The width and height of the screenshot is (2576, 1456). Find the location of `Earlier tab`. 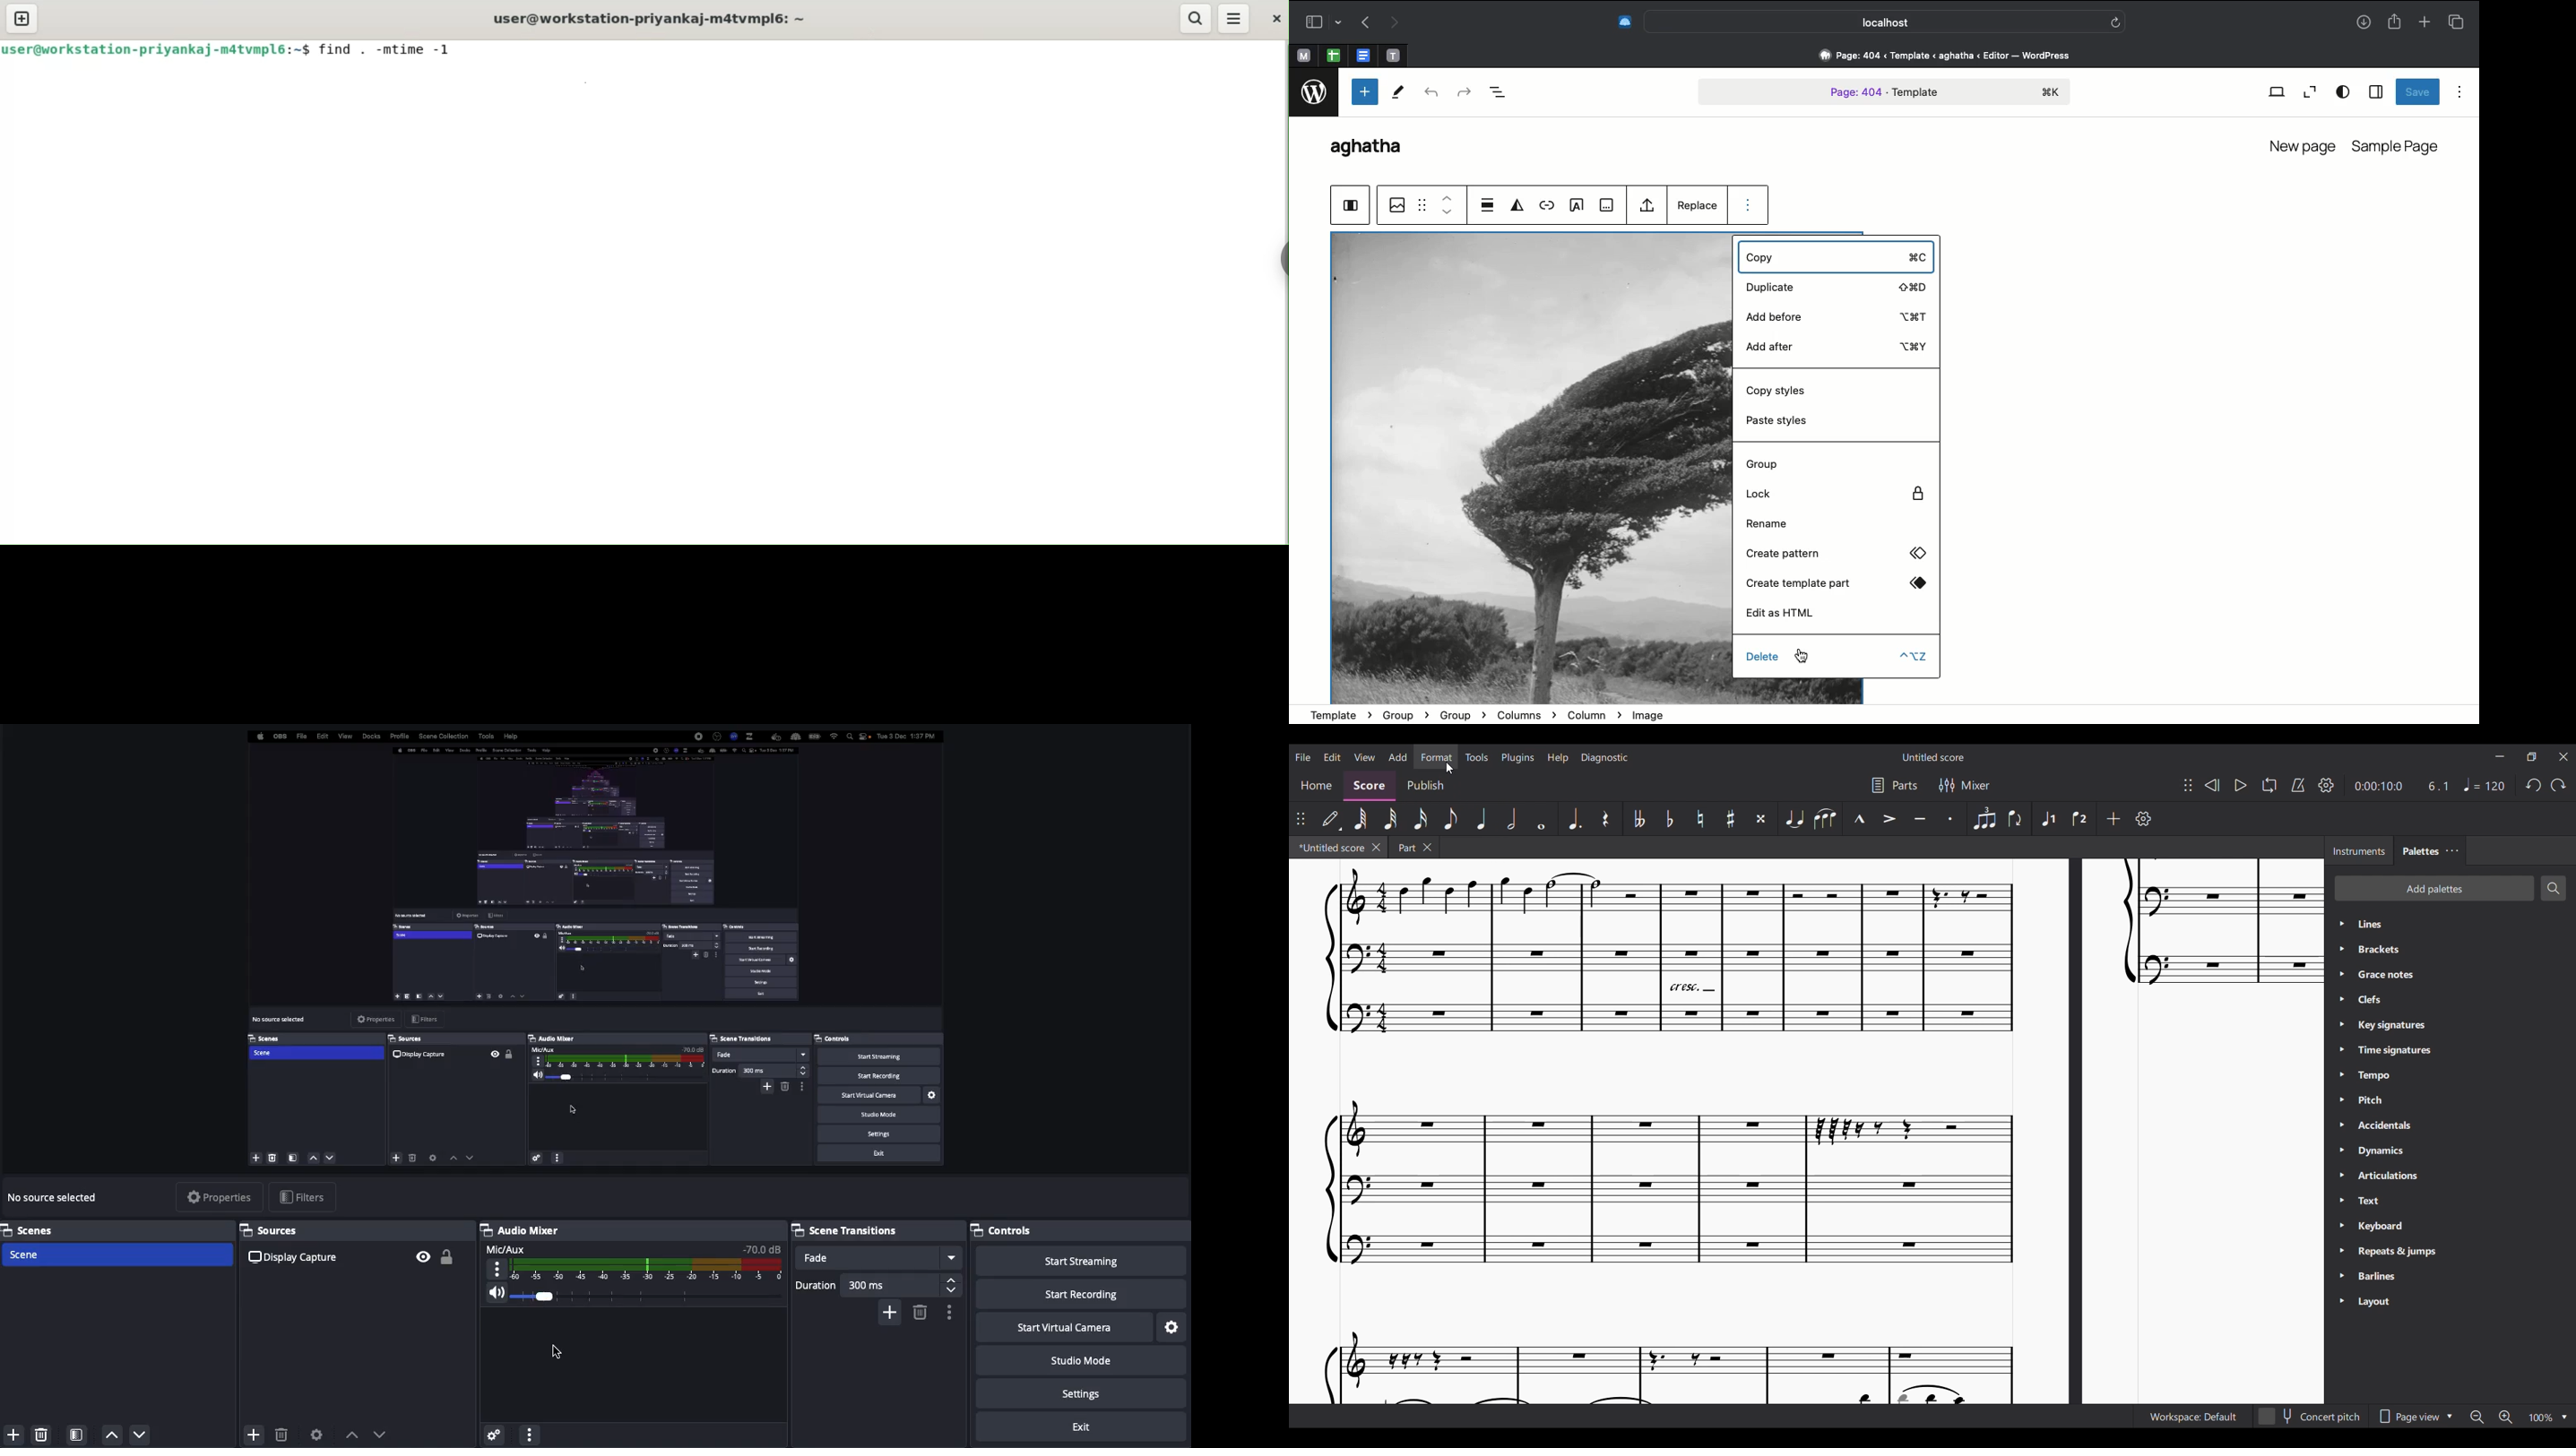

Earlier tab is located at coordinates (1414, 847).